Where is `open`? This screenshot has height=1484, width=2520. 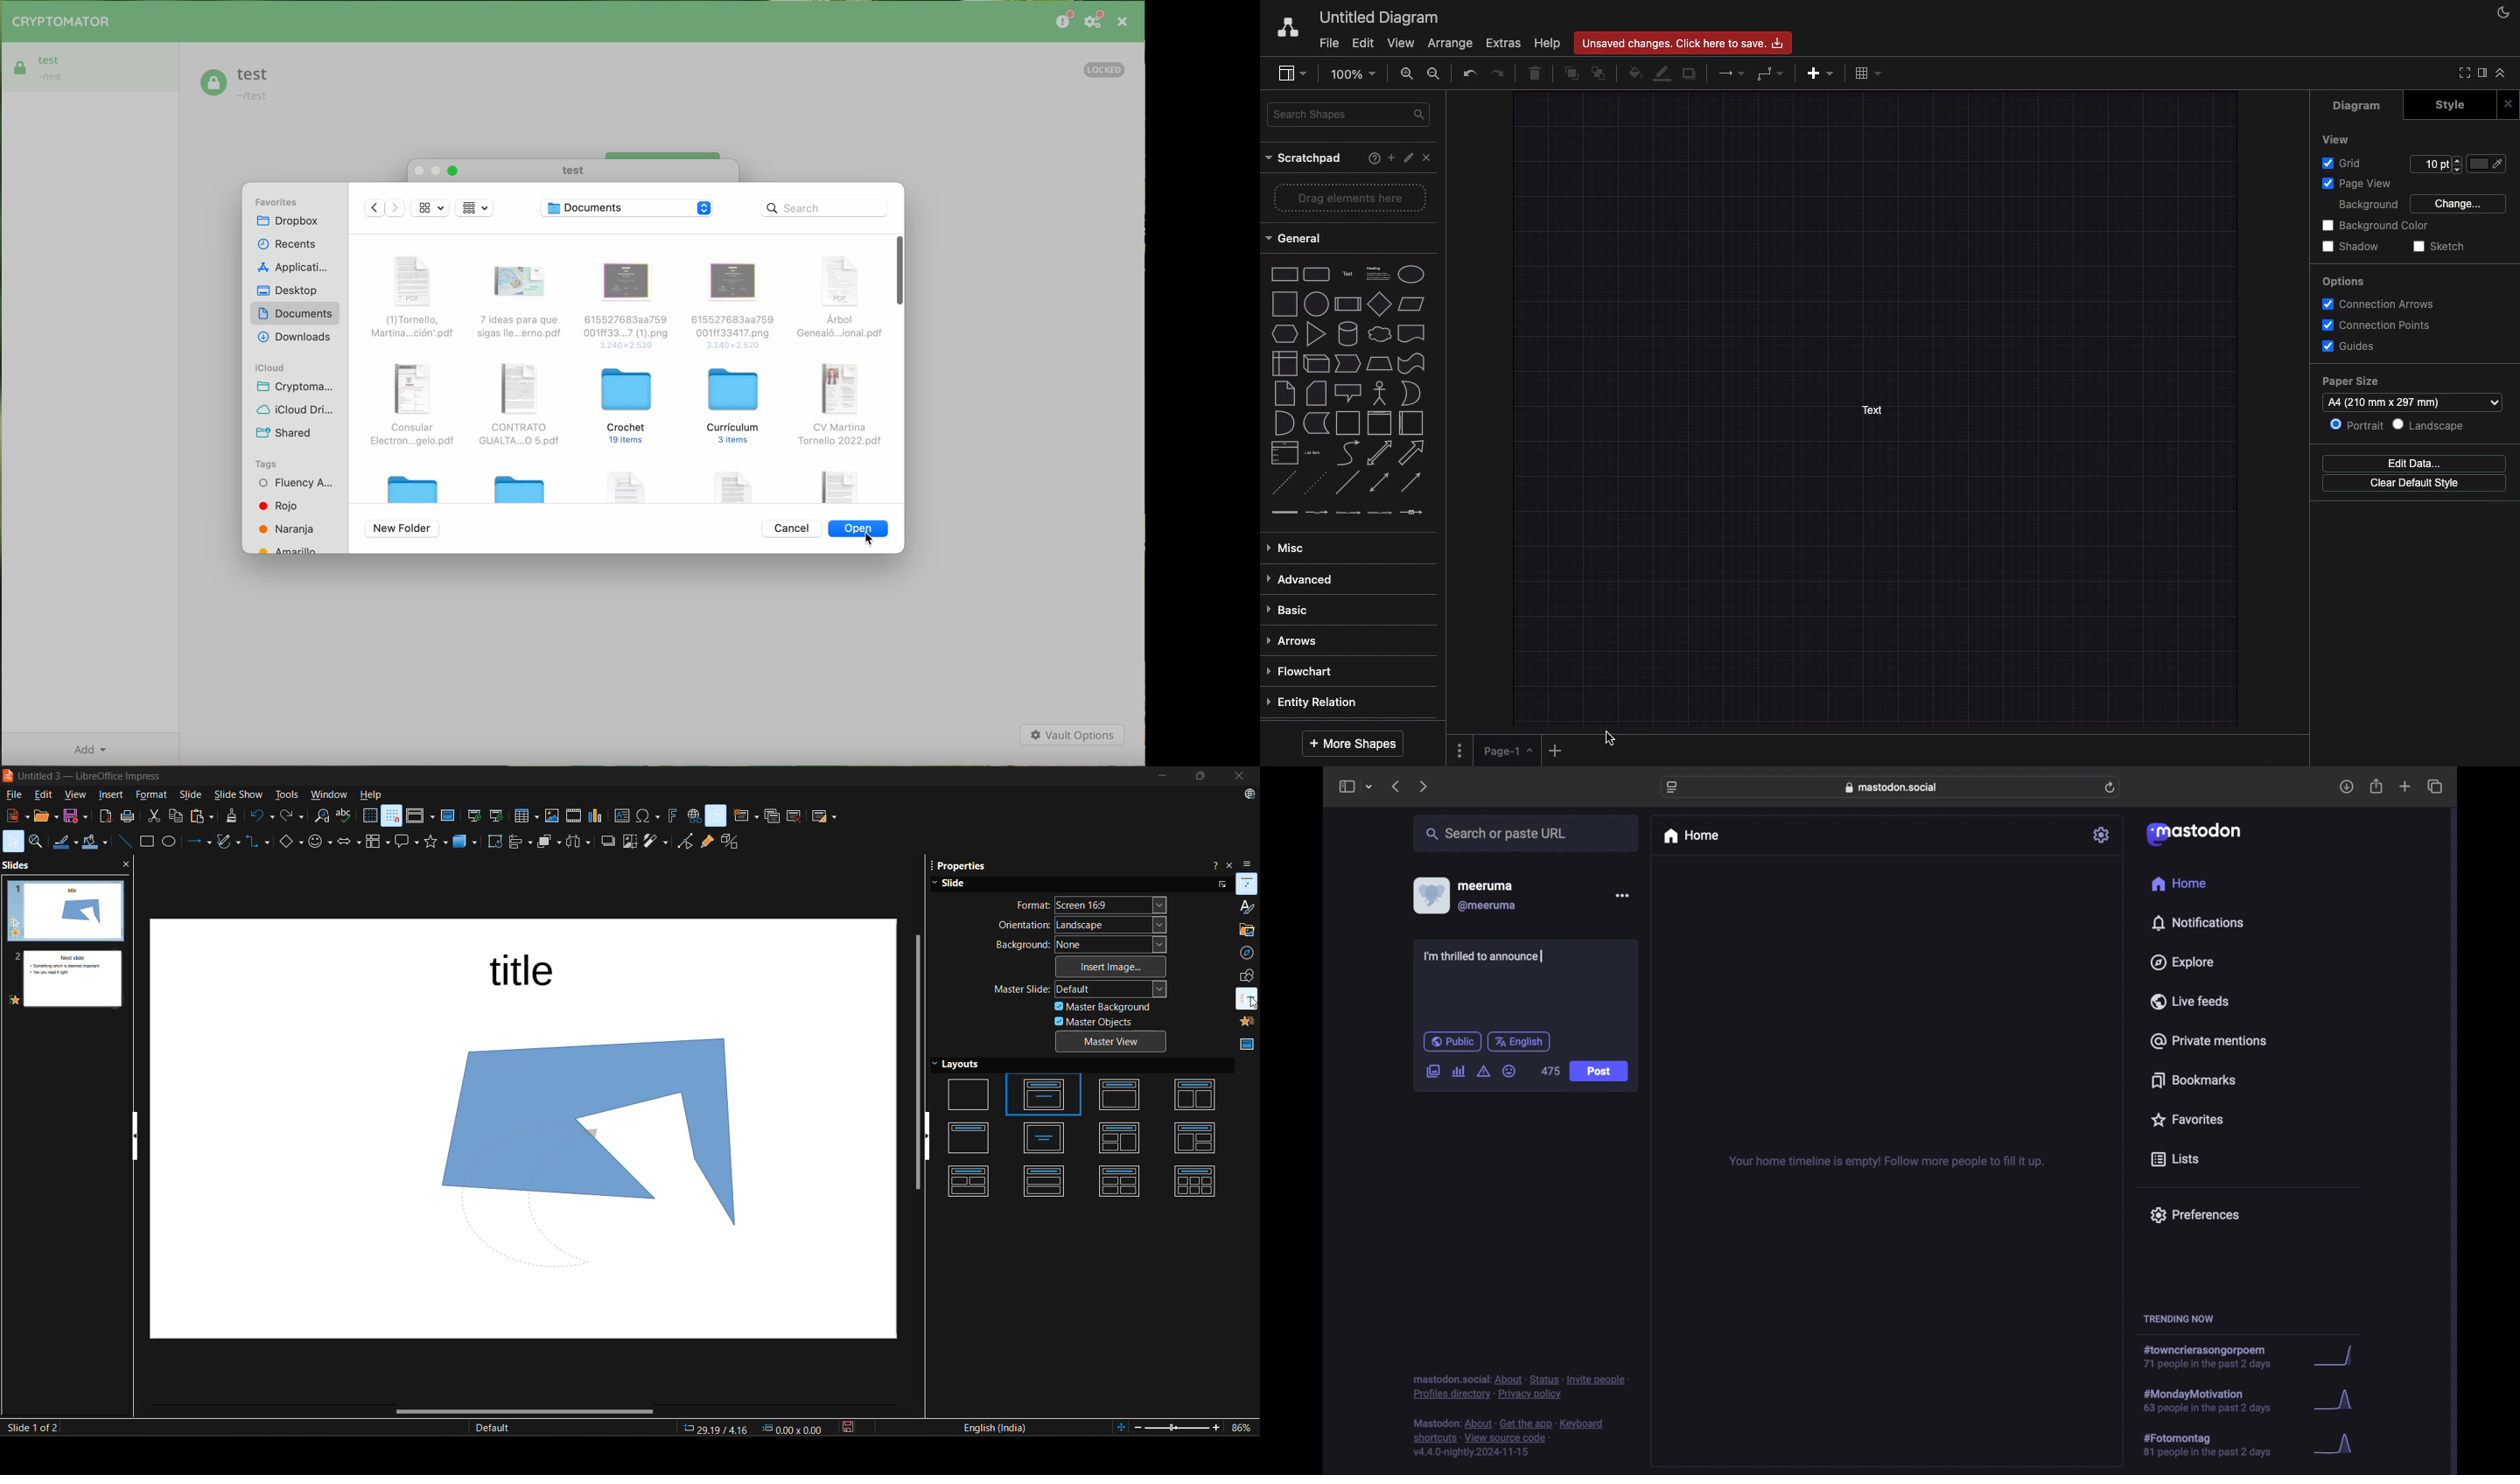 open is located at coordinates (47, 819).